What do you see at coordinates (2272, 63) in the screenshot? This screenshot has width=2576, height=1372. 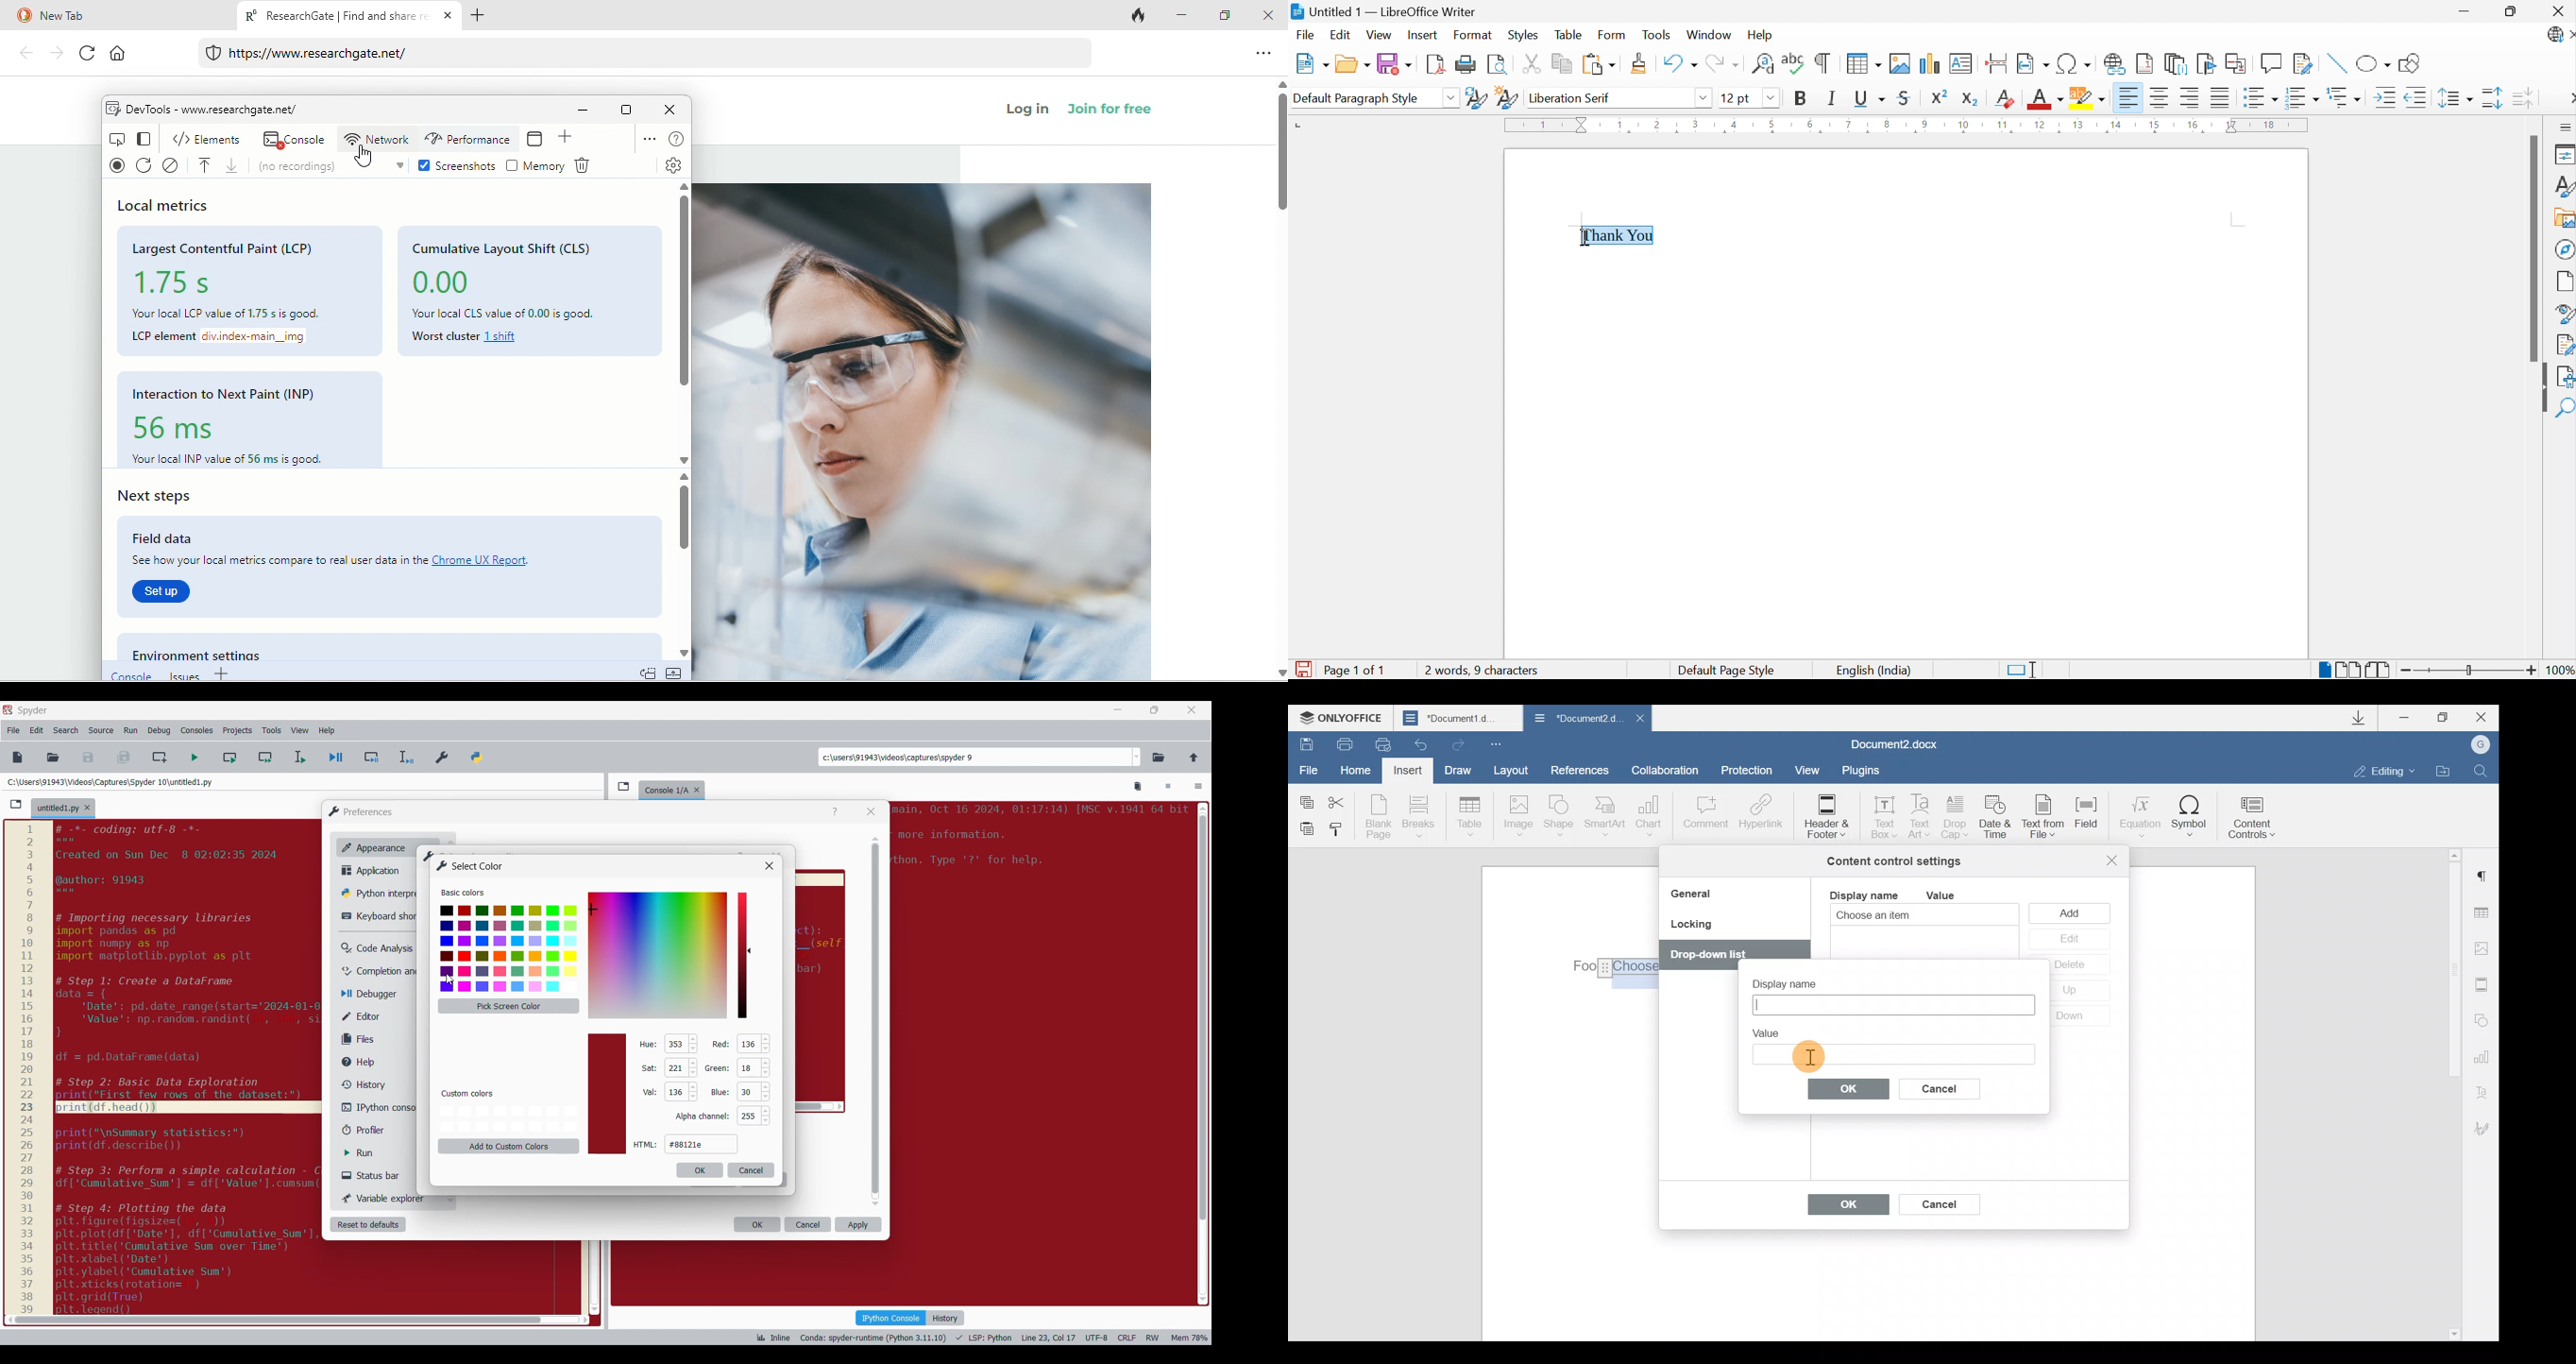 I see `Insert Comment` at bounding box center [2272, 63].